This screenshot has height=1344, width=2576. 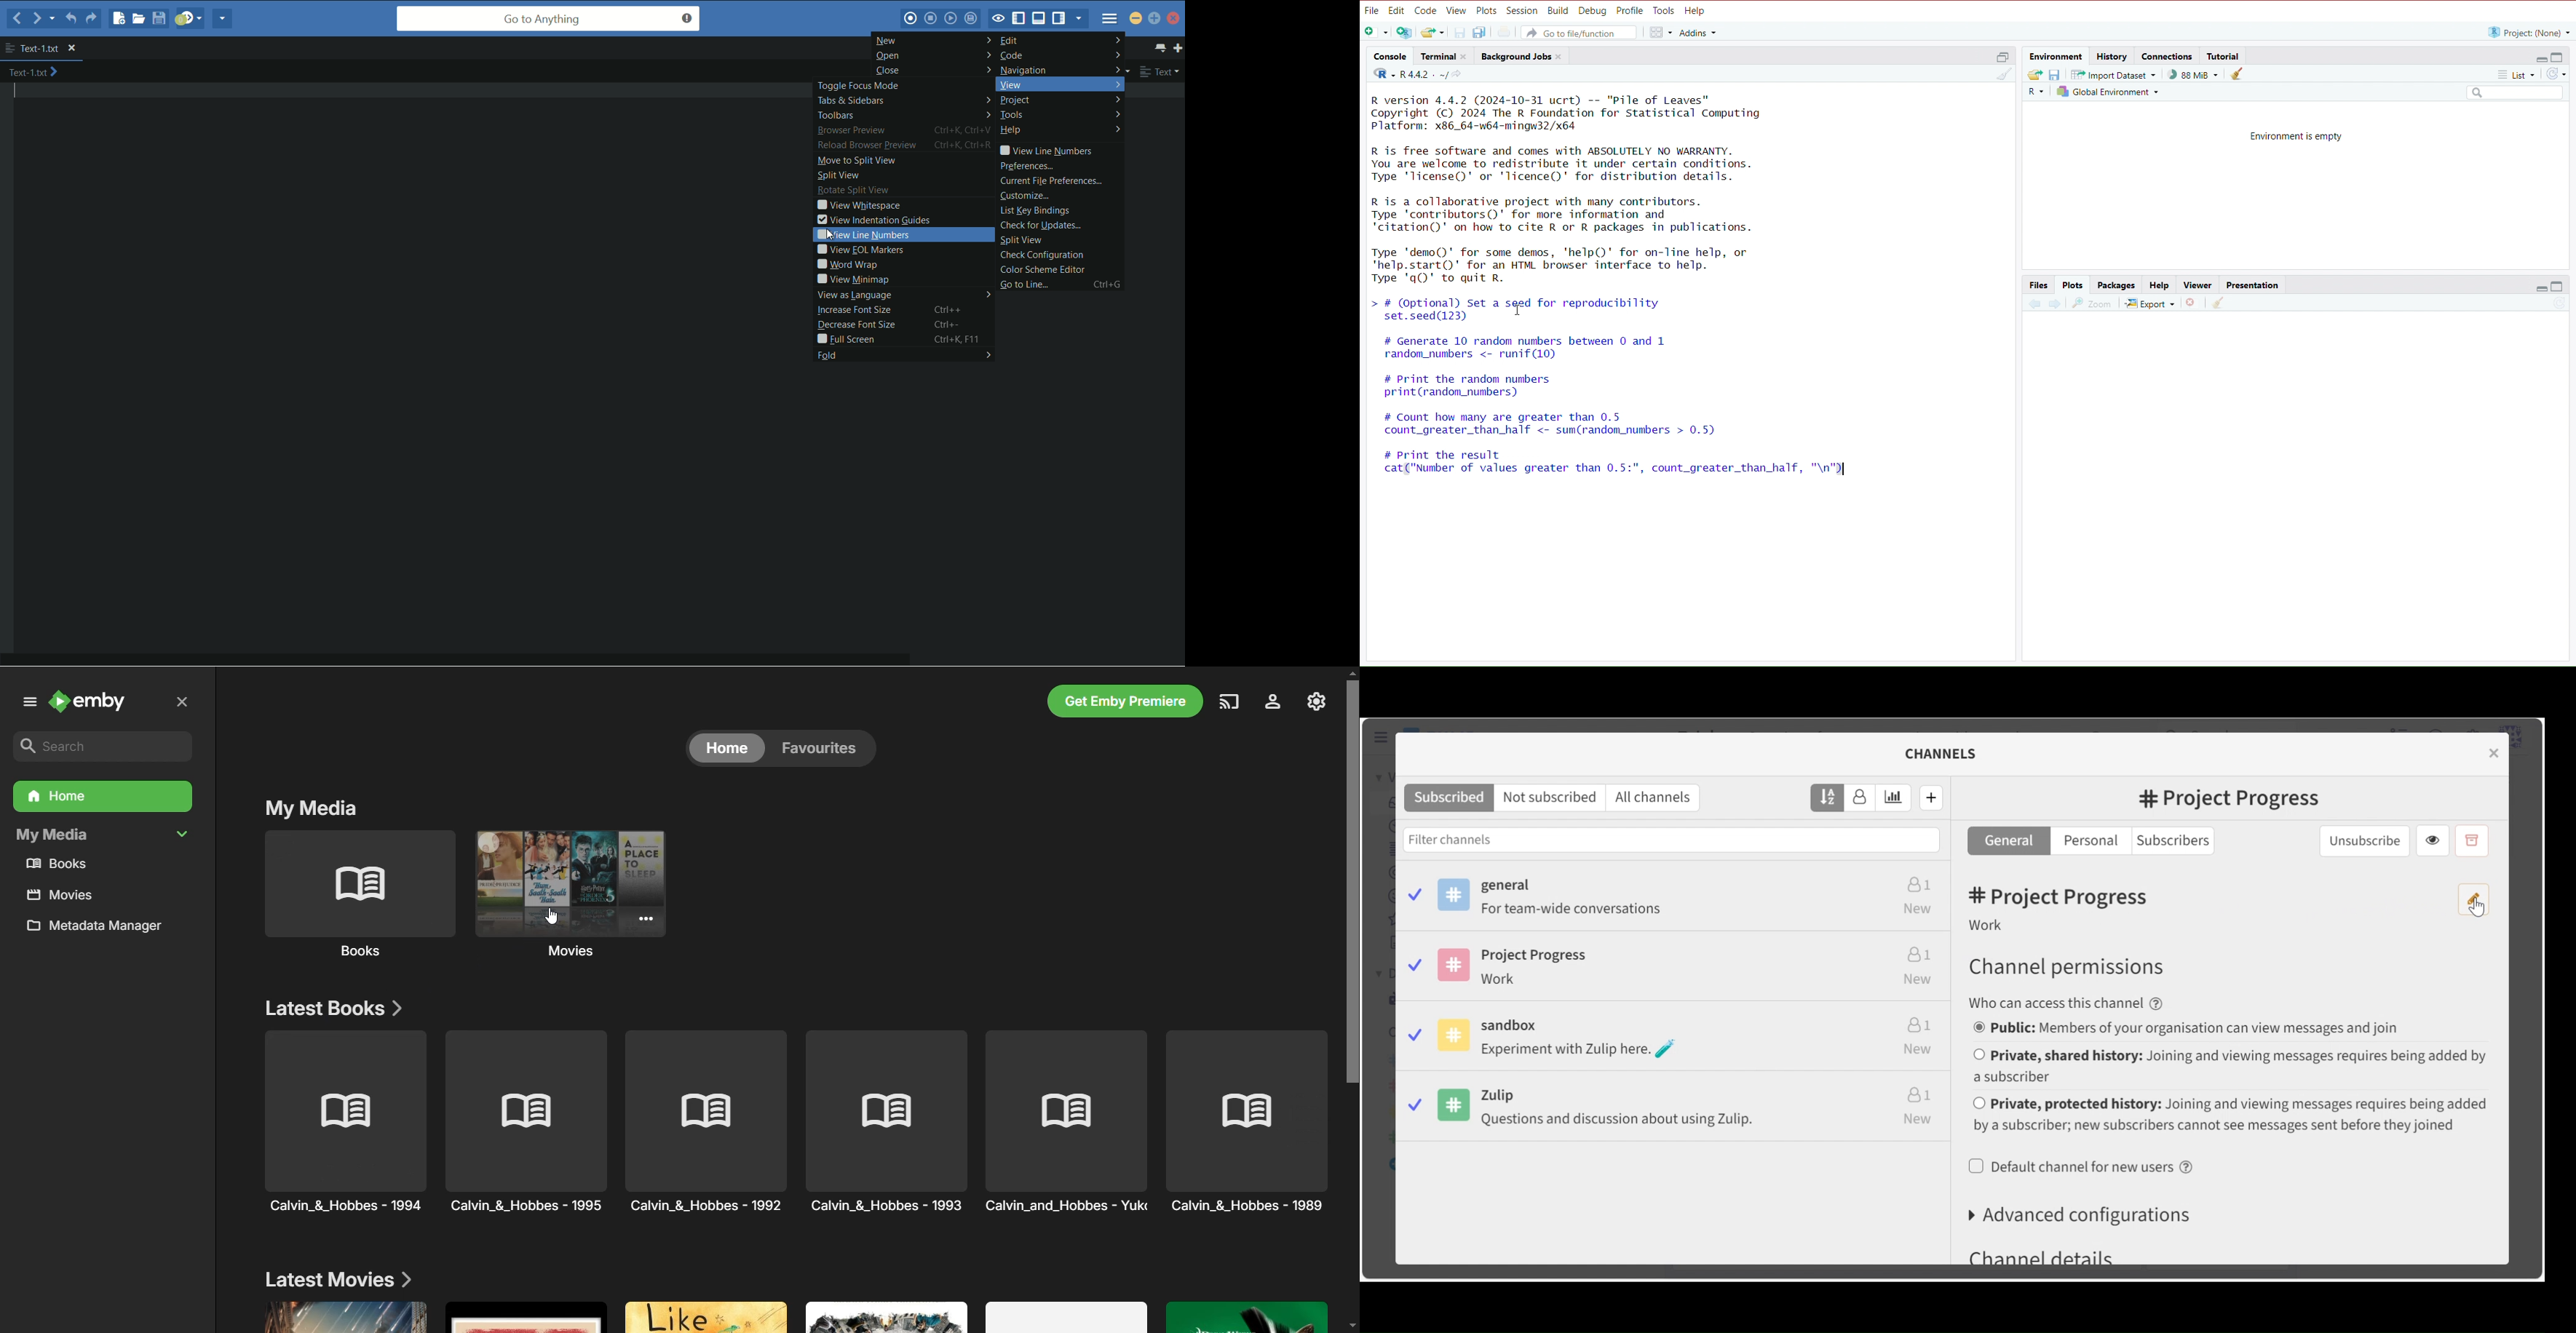 I want to click on Environment is empty, so click(x=2297, y=134).